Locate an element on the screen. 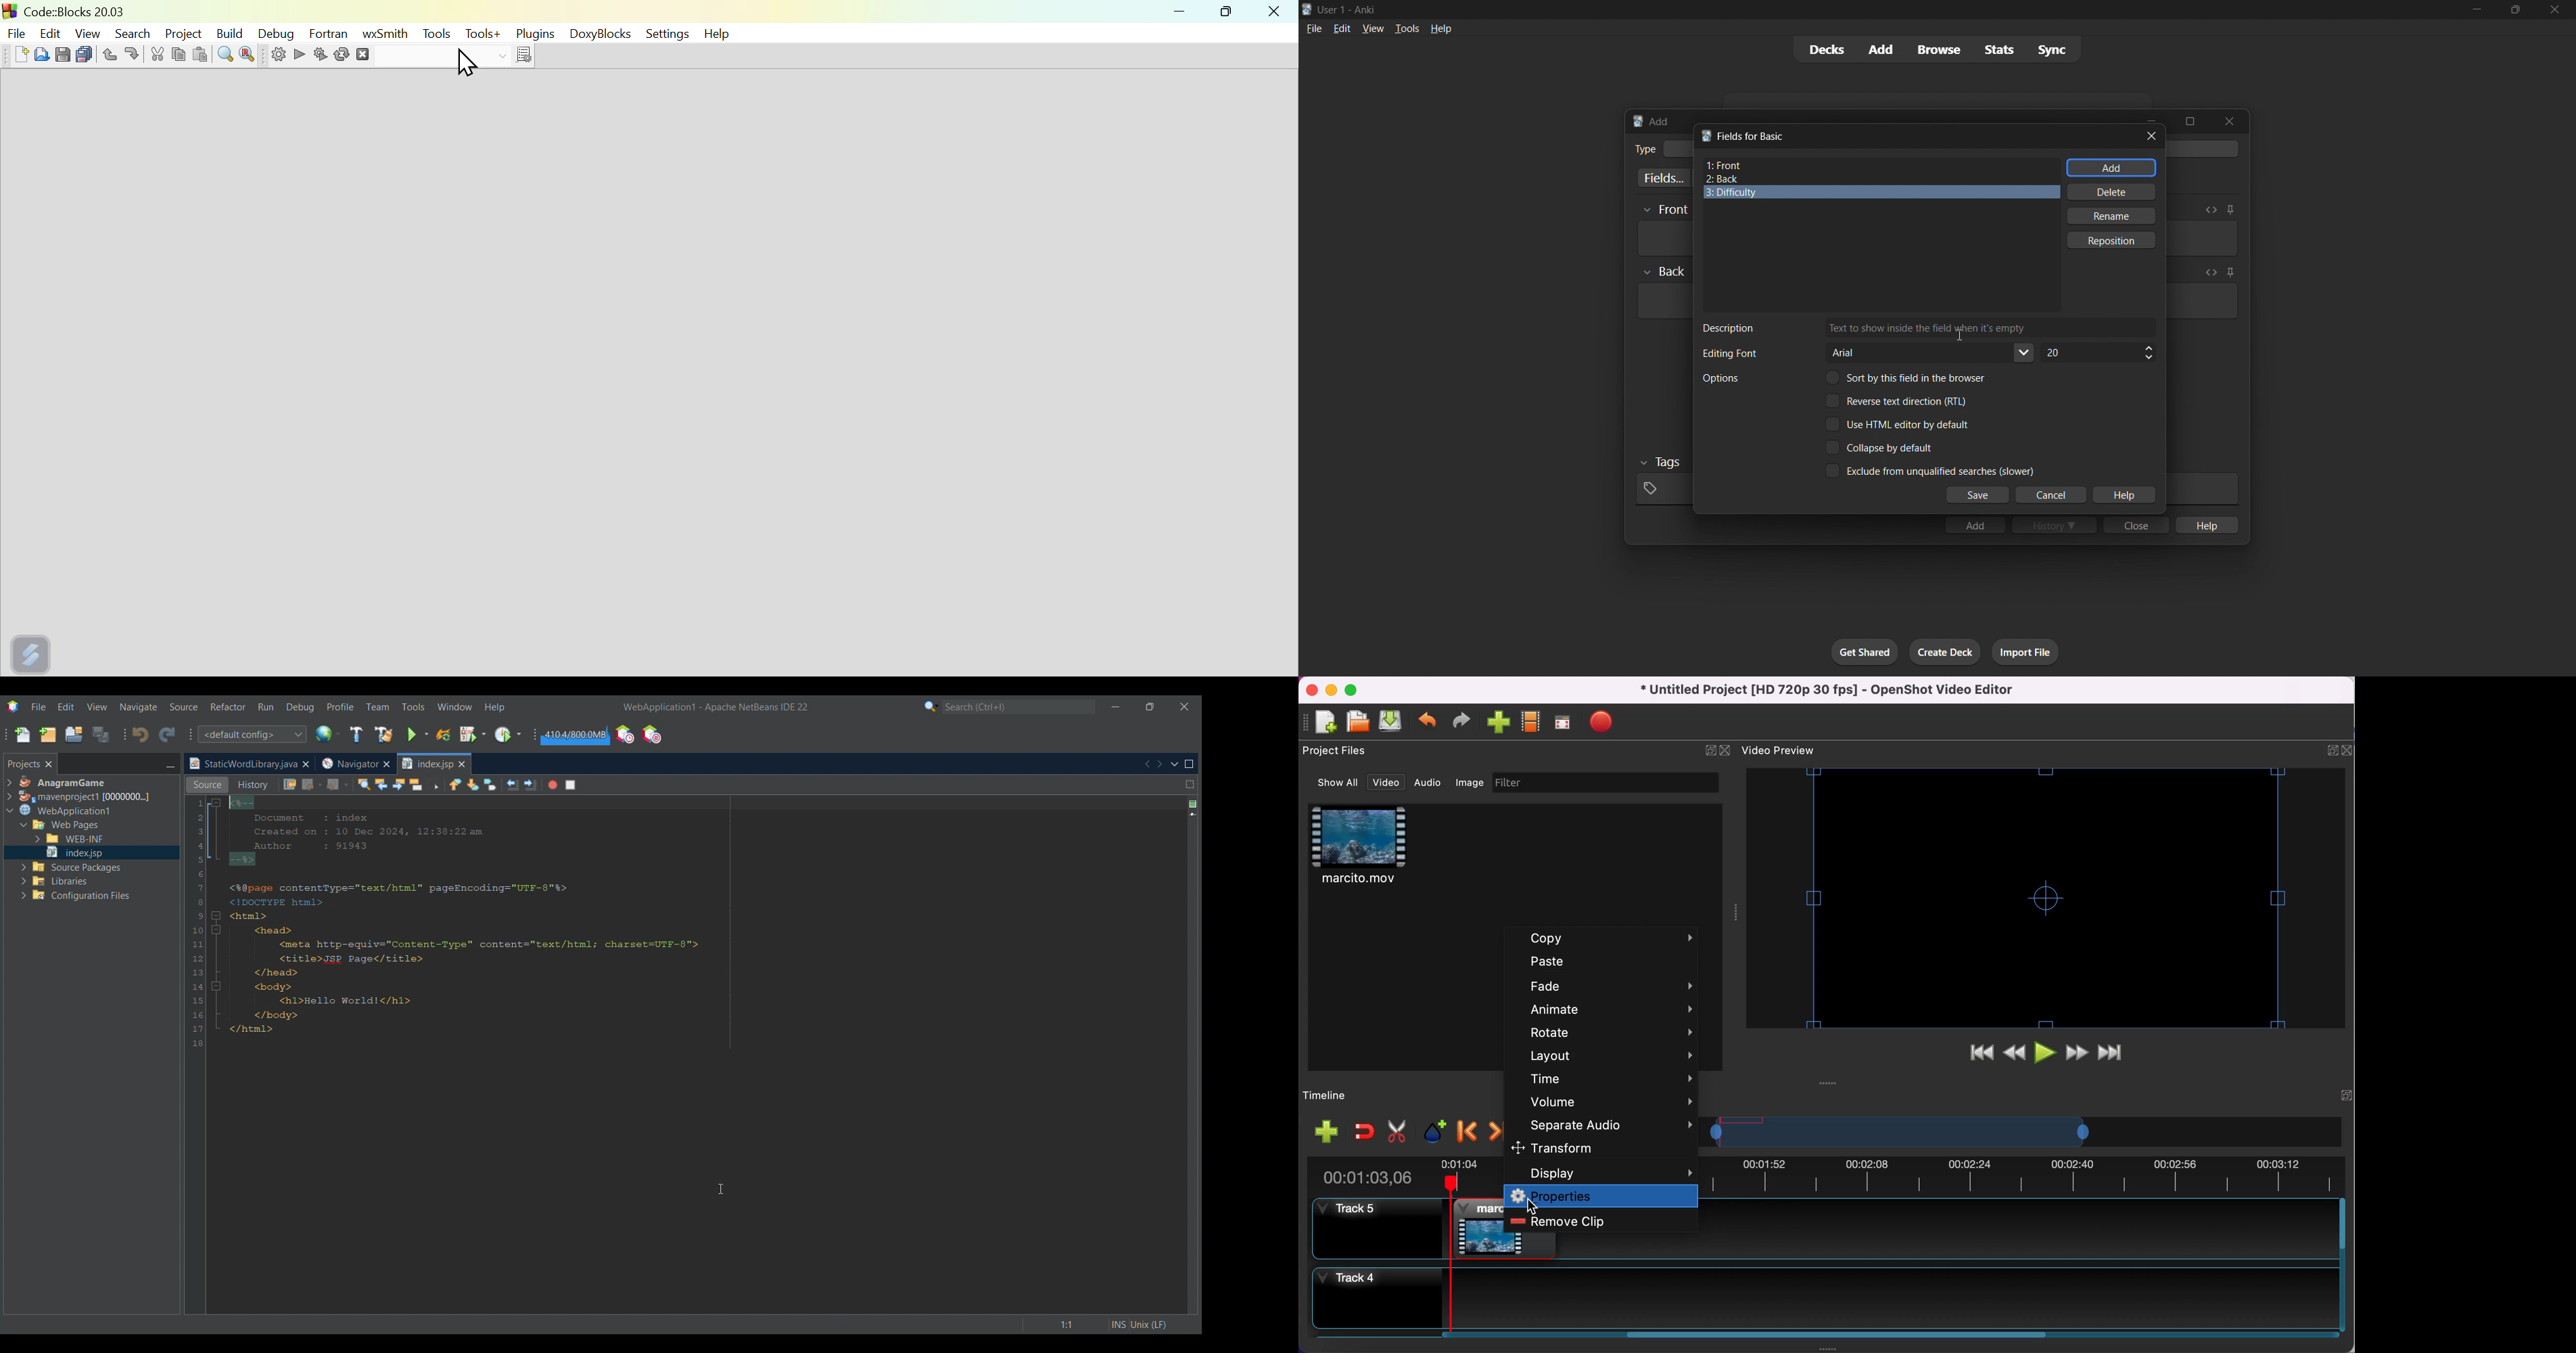  basic card type is located at coordinates (1677, 149).